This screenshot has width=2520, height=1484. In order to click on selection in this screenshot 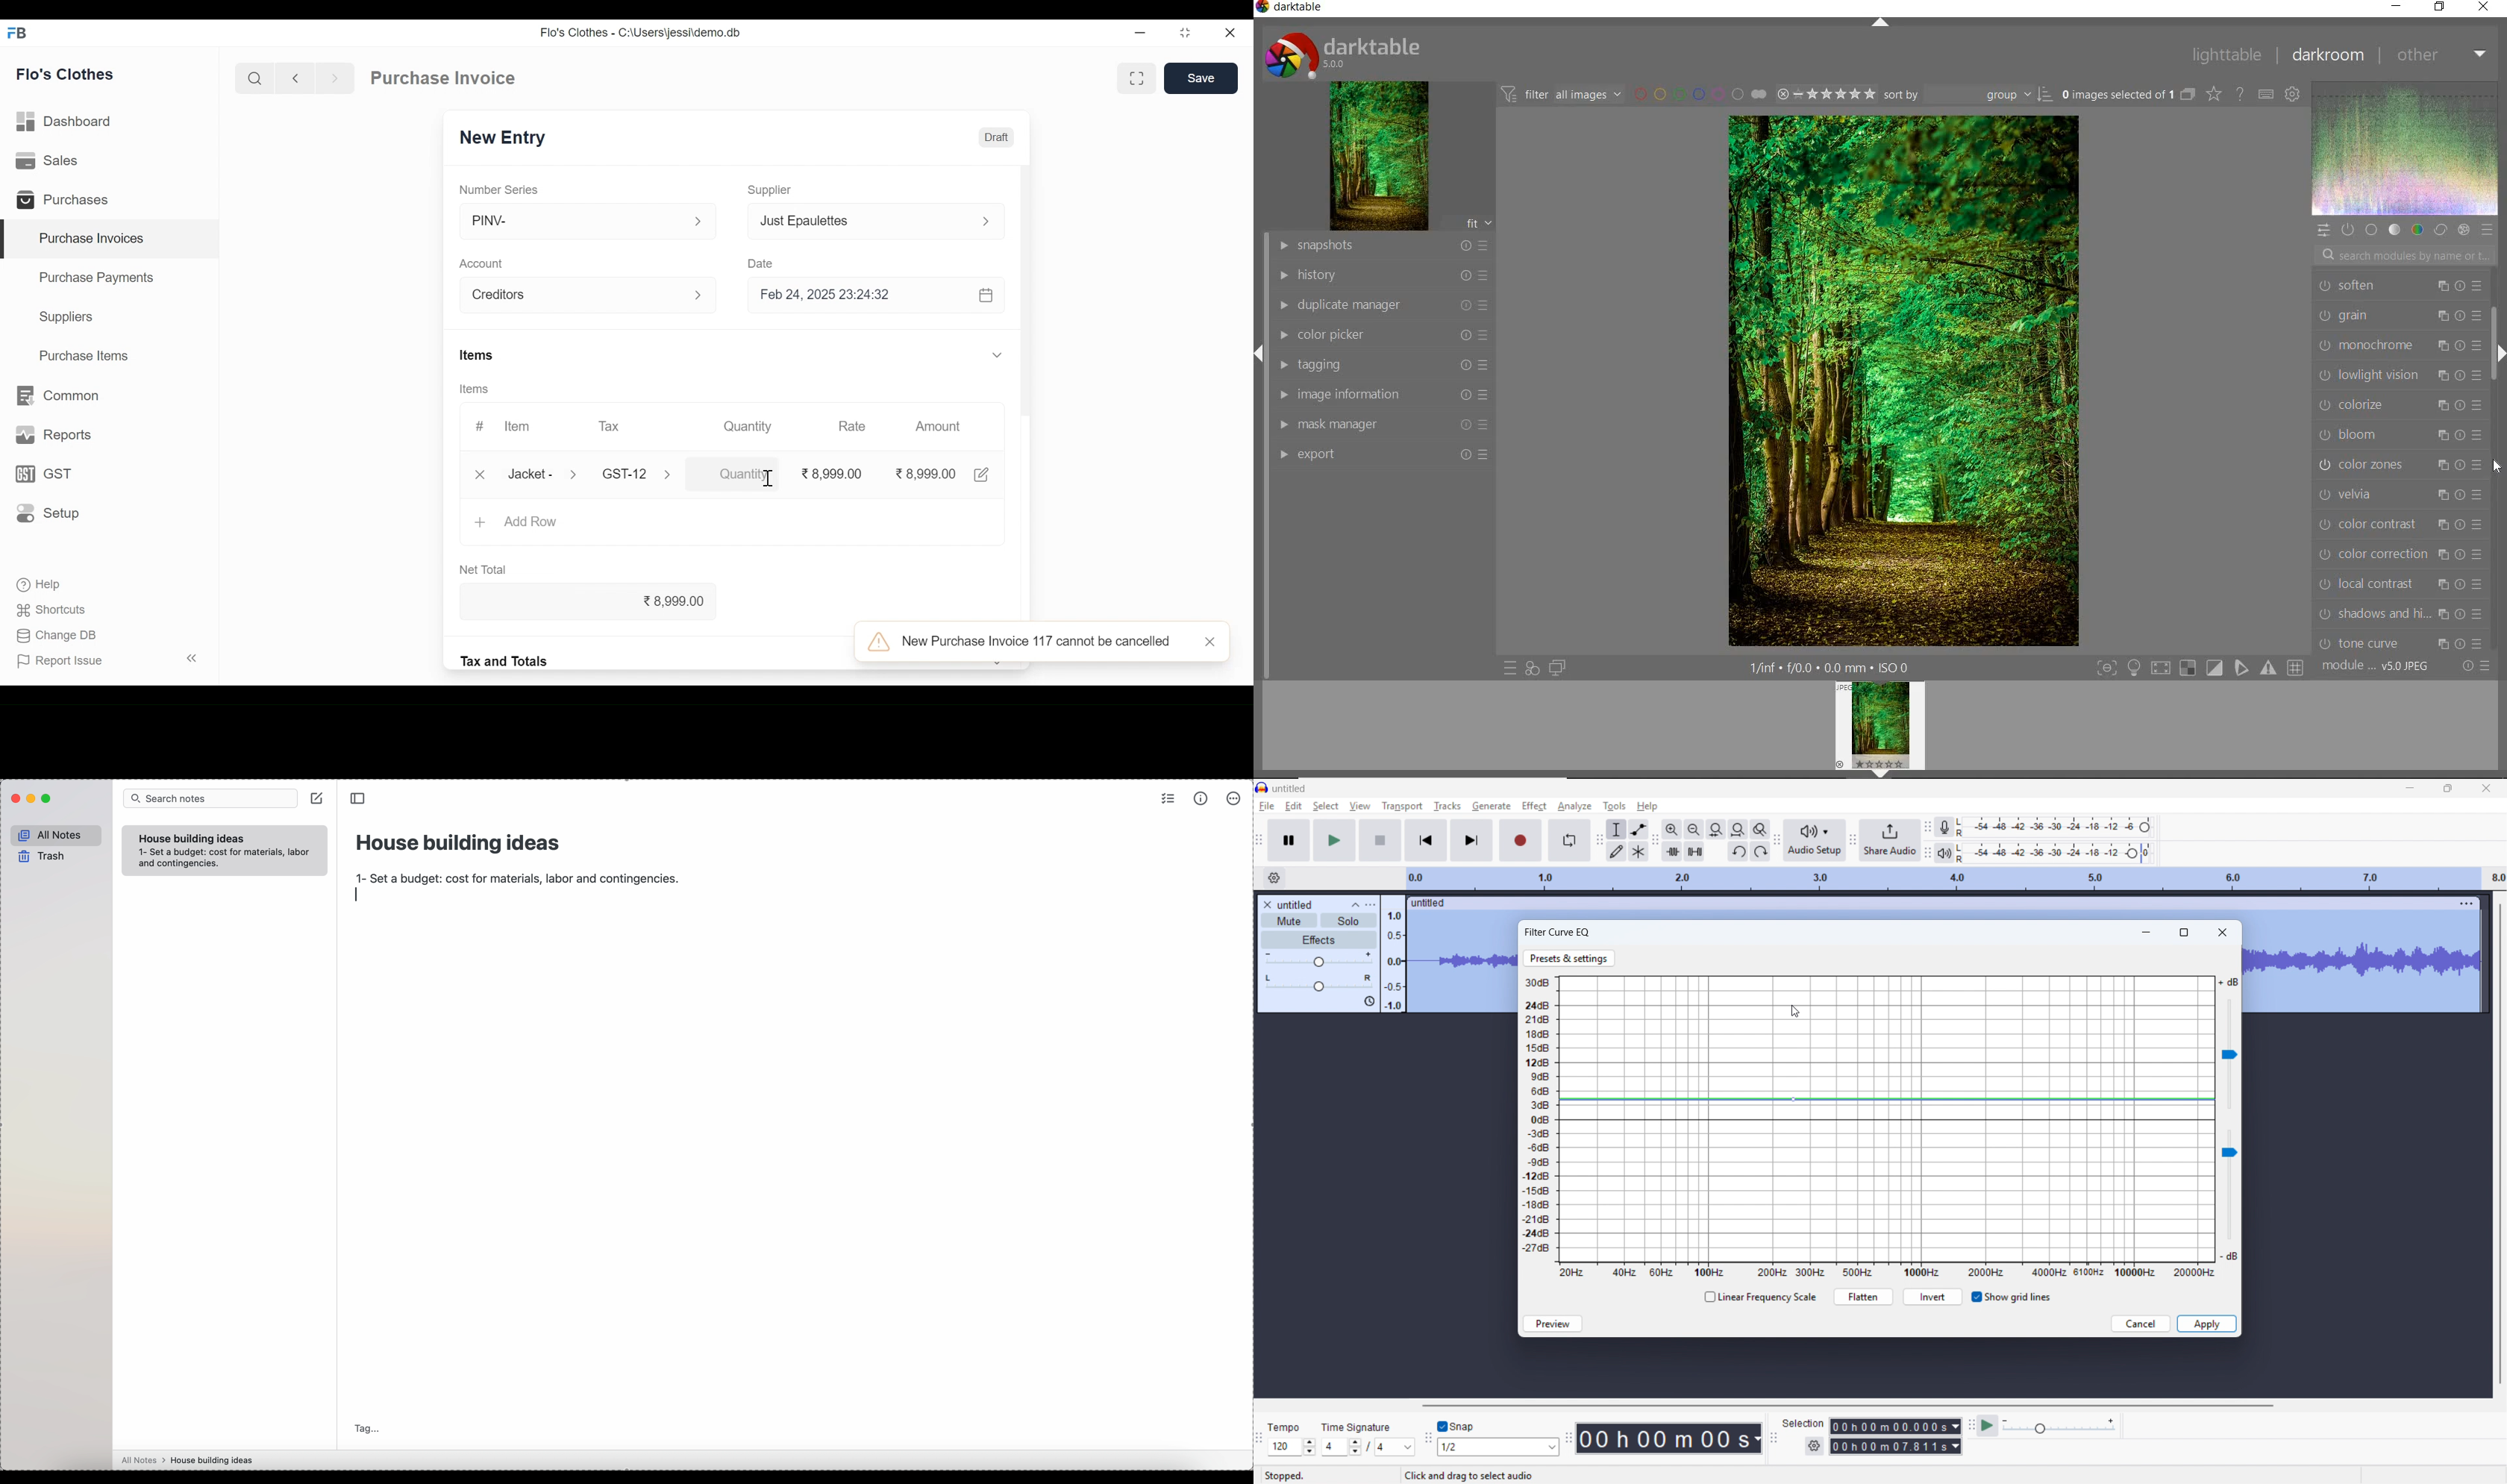, I will do `click(1803, 1423)`.